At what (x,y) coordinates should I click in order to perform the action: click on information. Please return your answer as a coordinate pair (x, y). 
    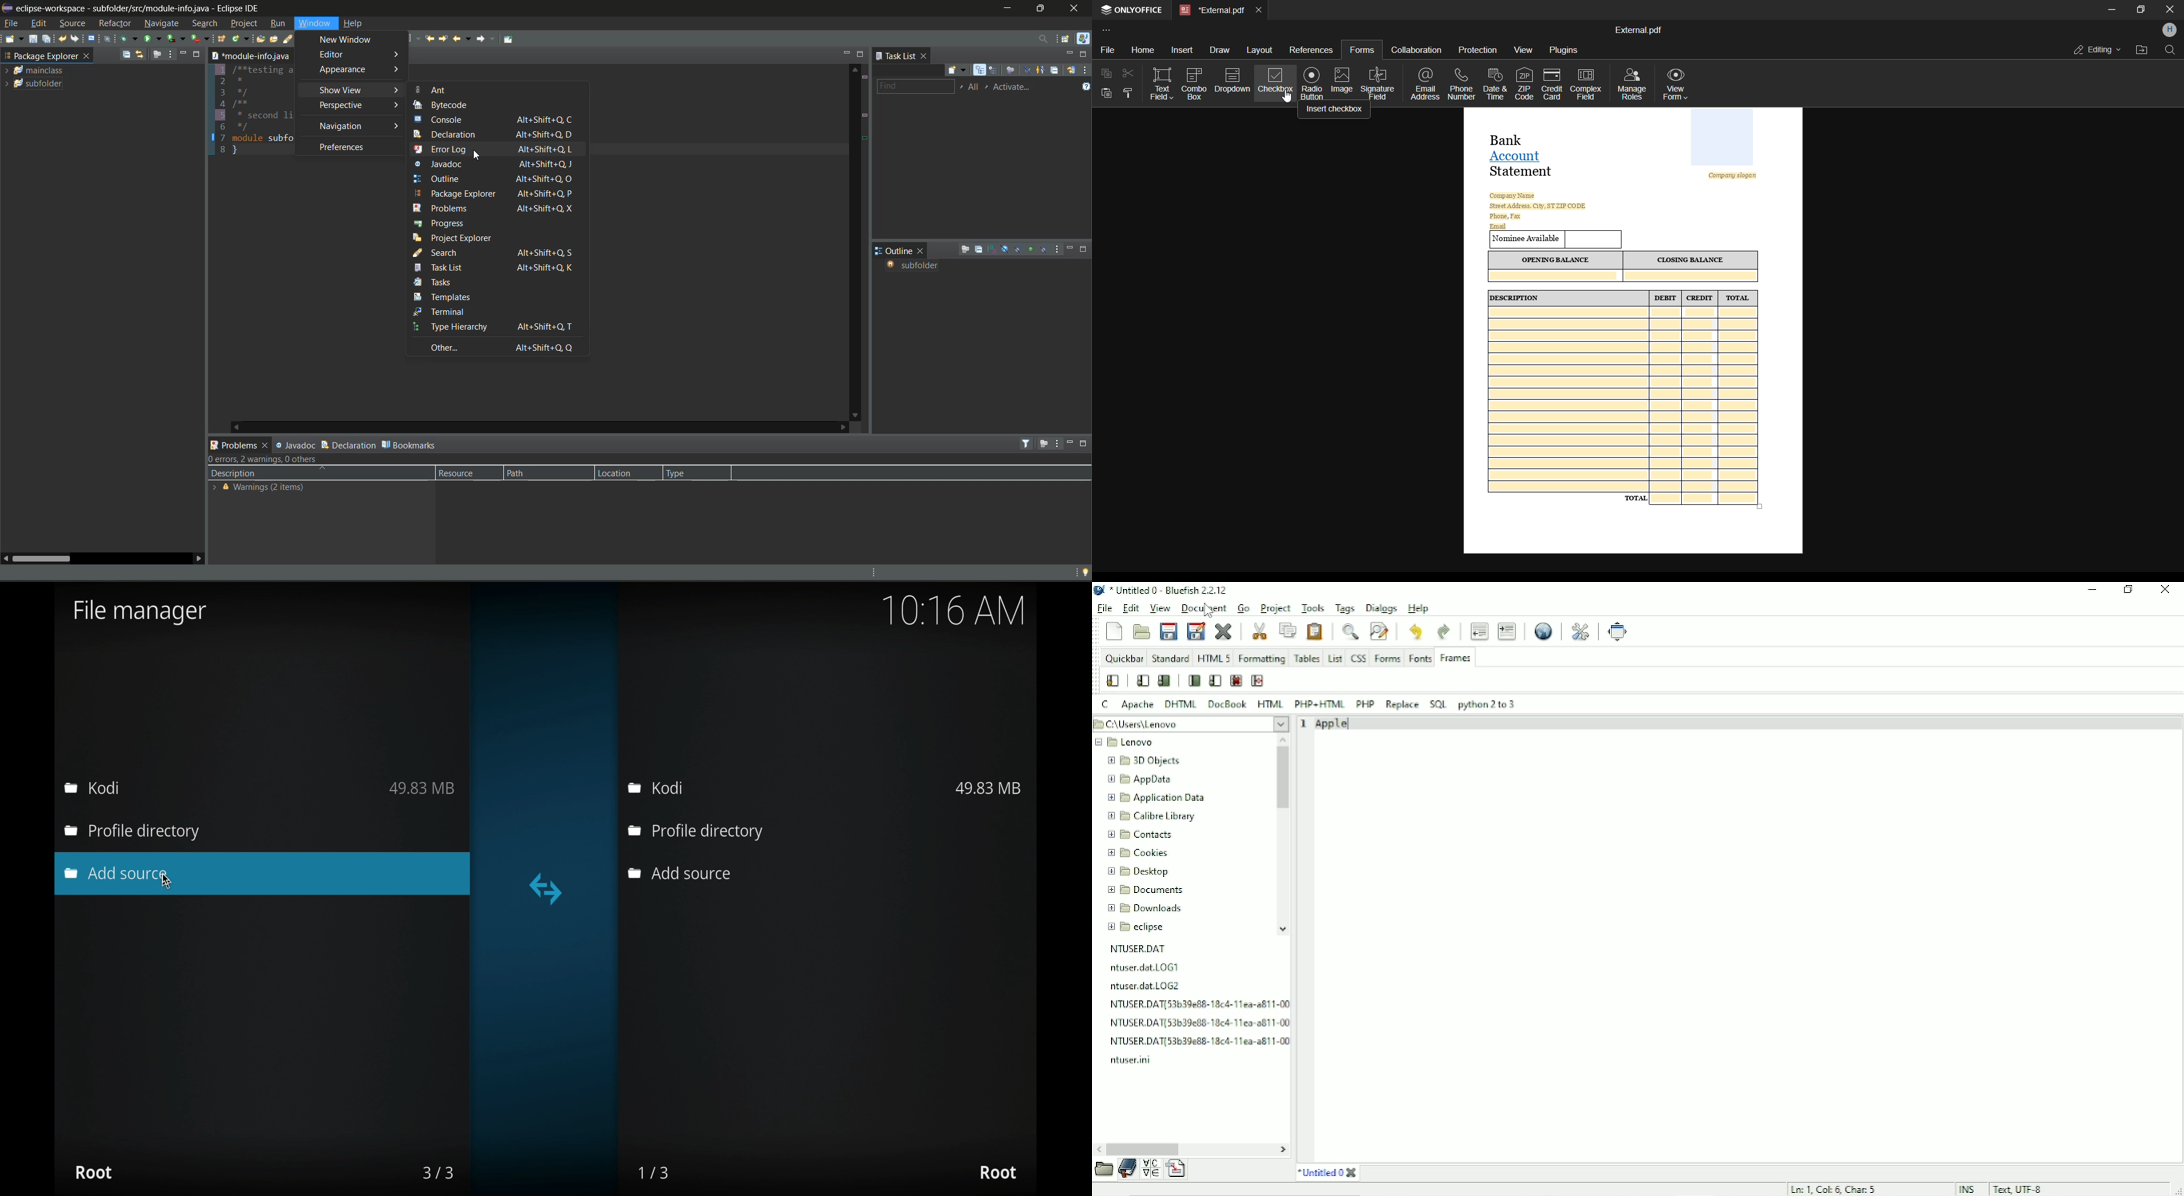
    Looking at the image, I should click on (269, 489).